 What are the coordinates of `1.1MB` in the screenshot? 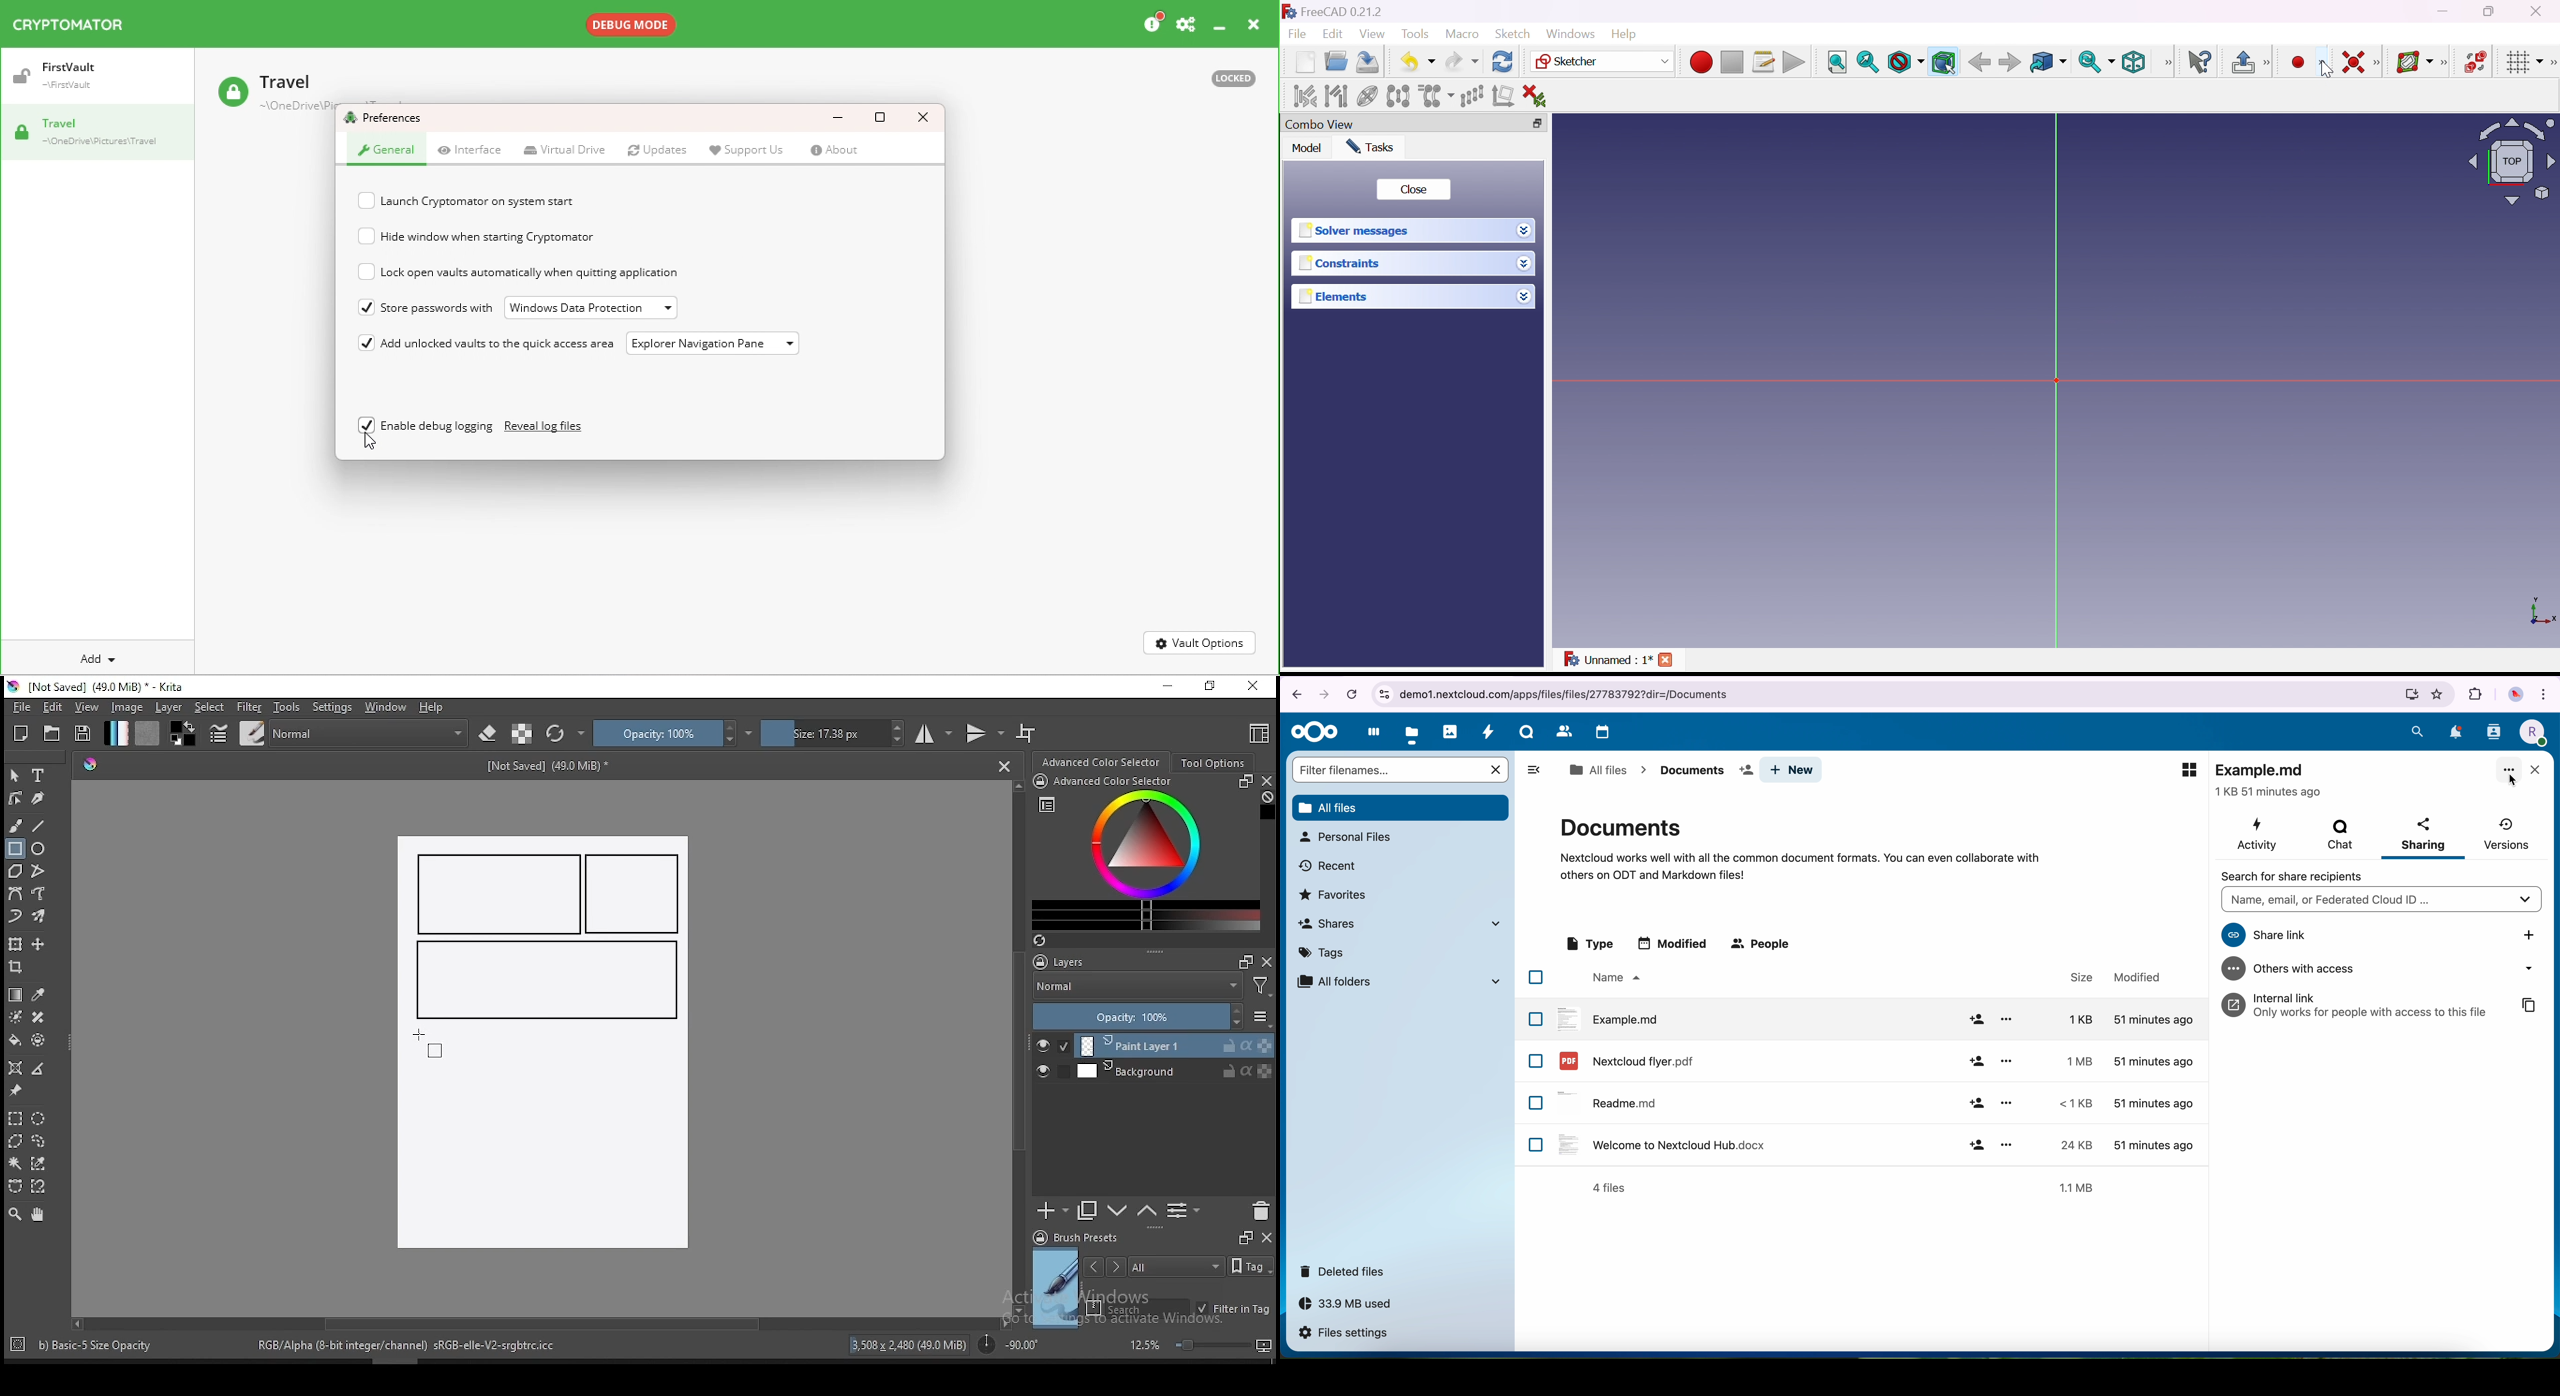 It's located at (2080, 1186).